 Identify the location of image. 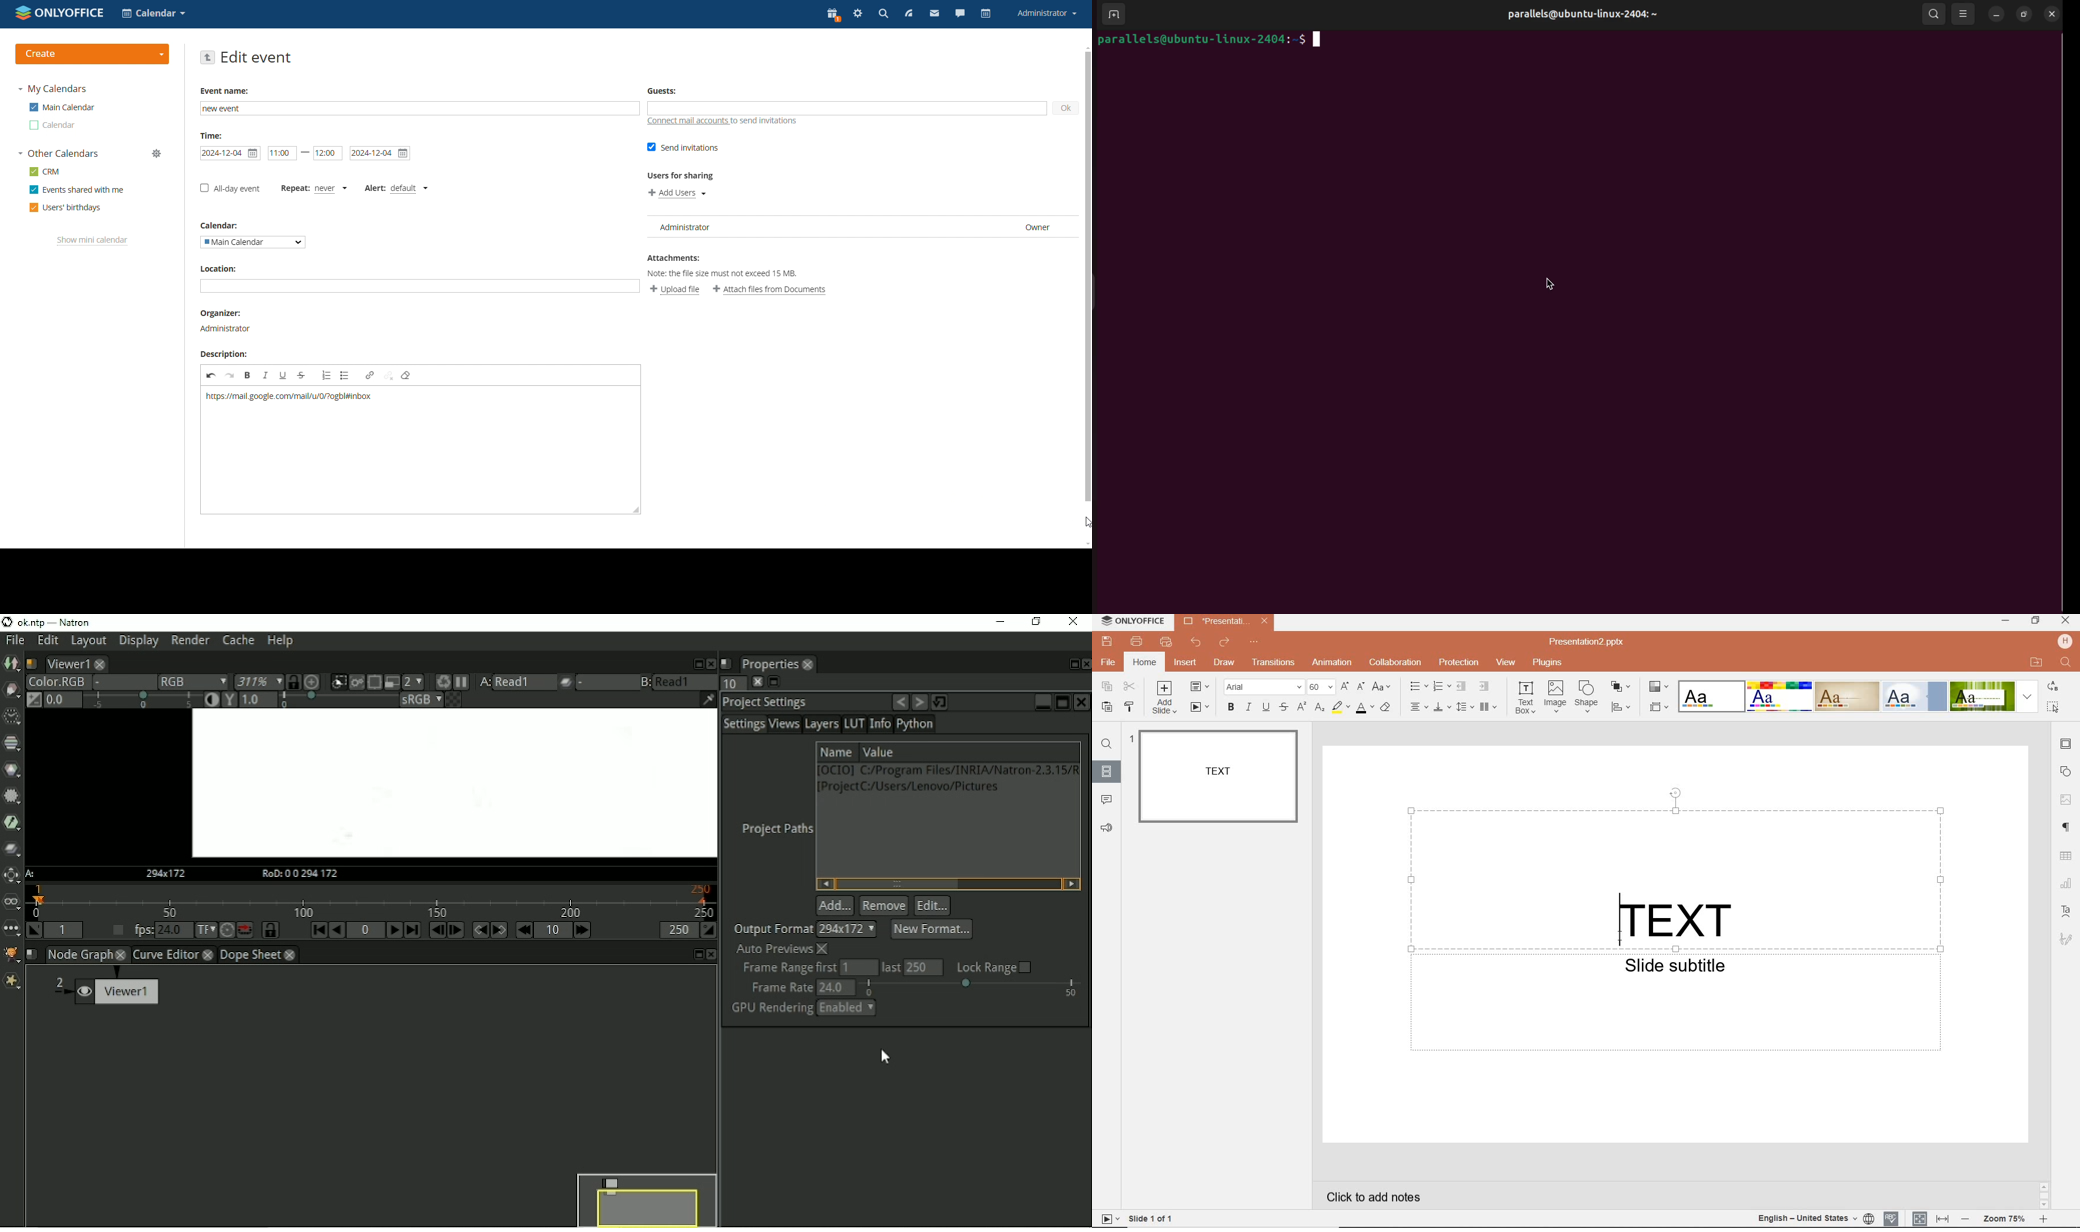
(1555, 697).